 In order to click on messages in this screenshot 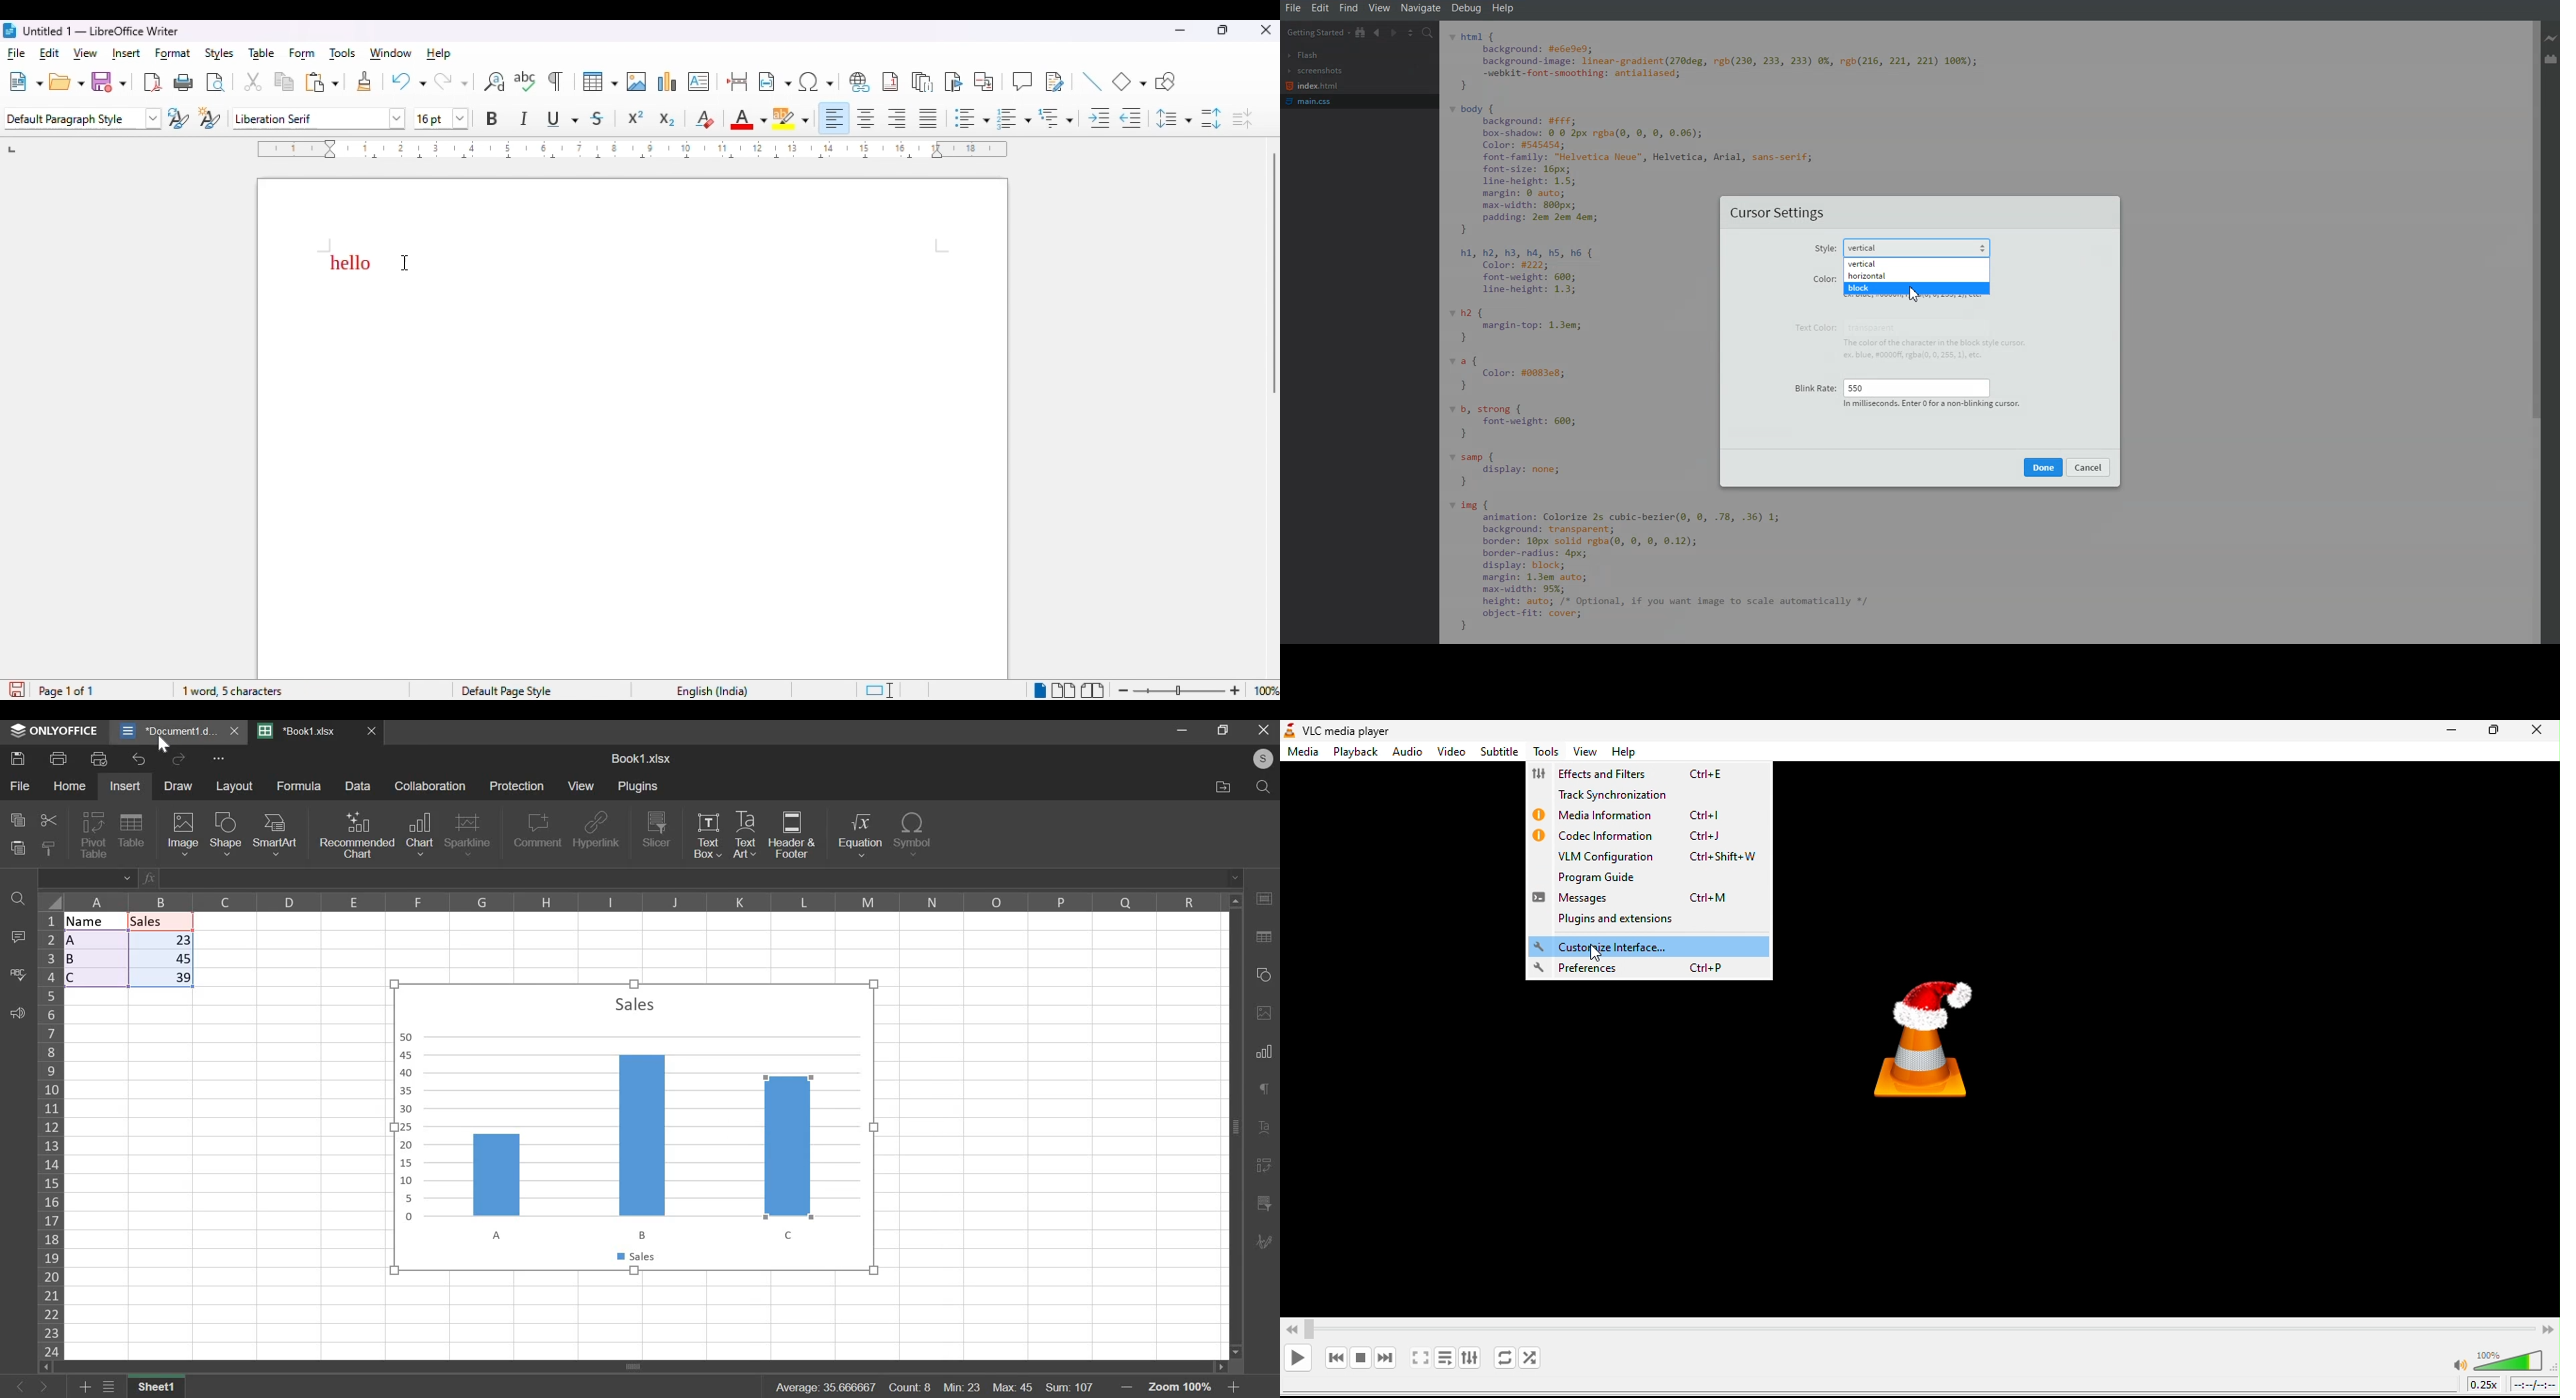, I will do `click(1642, 900)`.